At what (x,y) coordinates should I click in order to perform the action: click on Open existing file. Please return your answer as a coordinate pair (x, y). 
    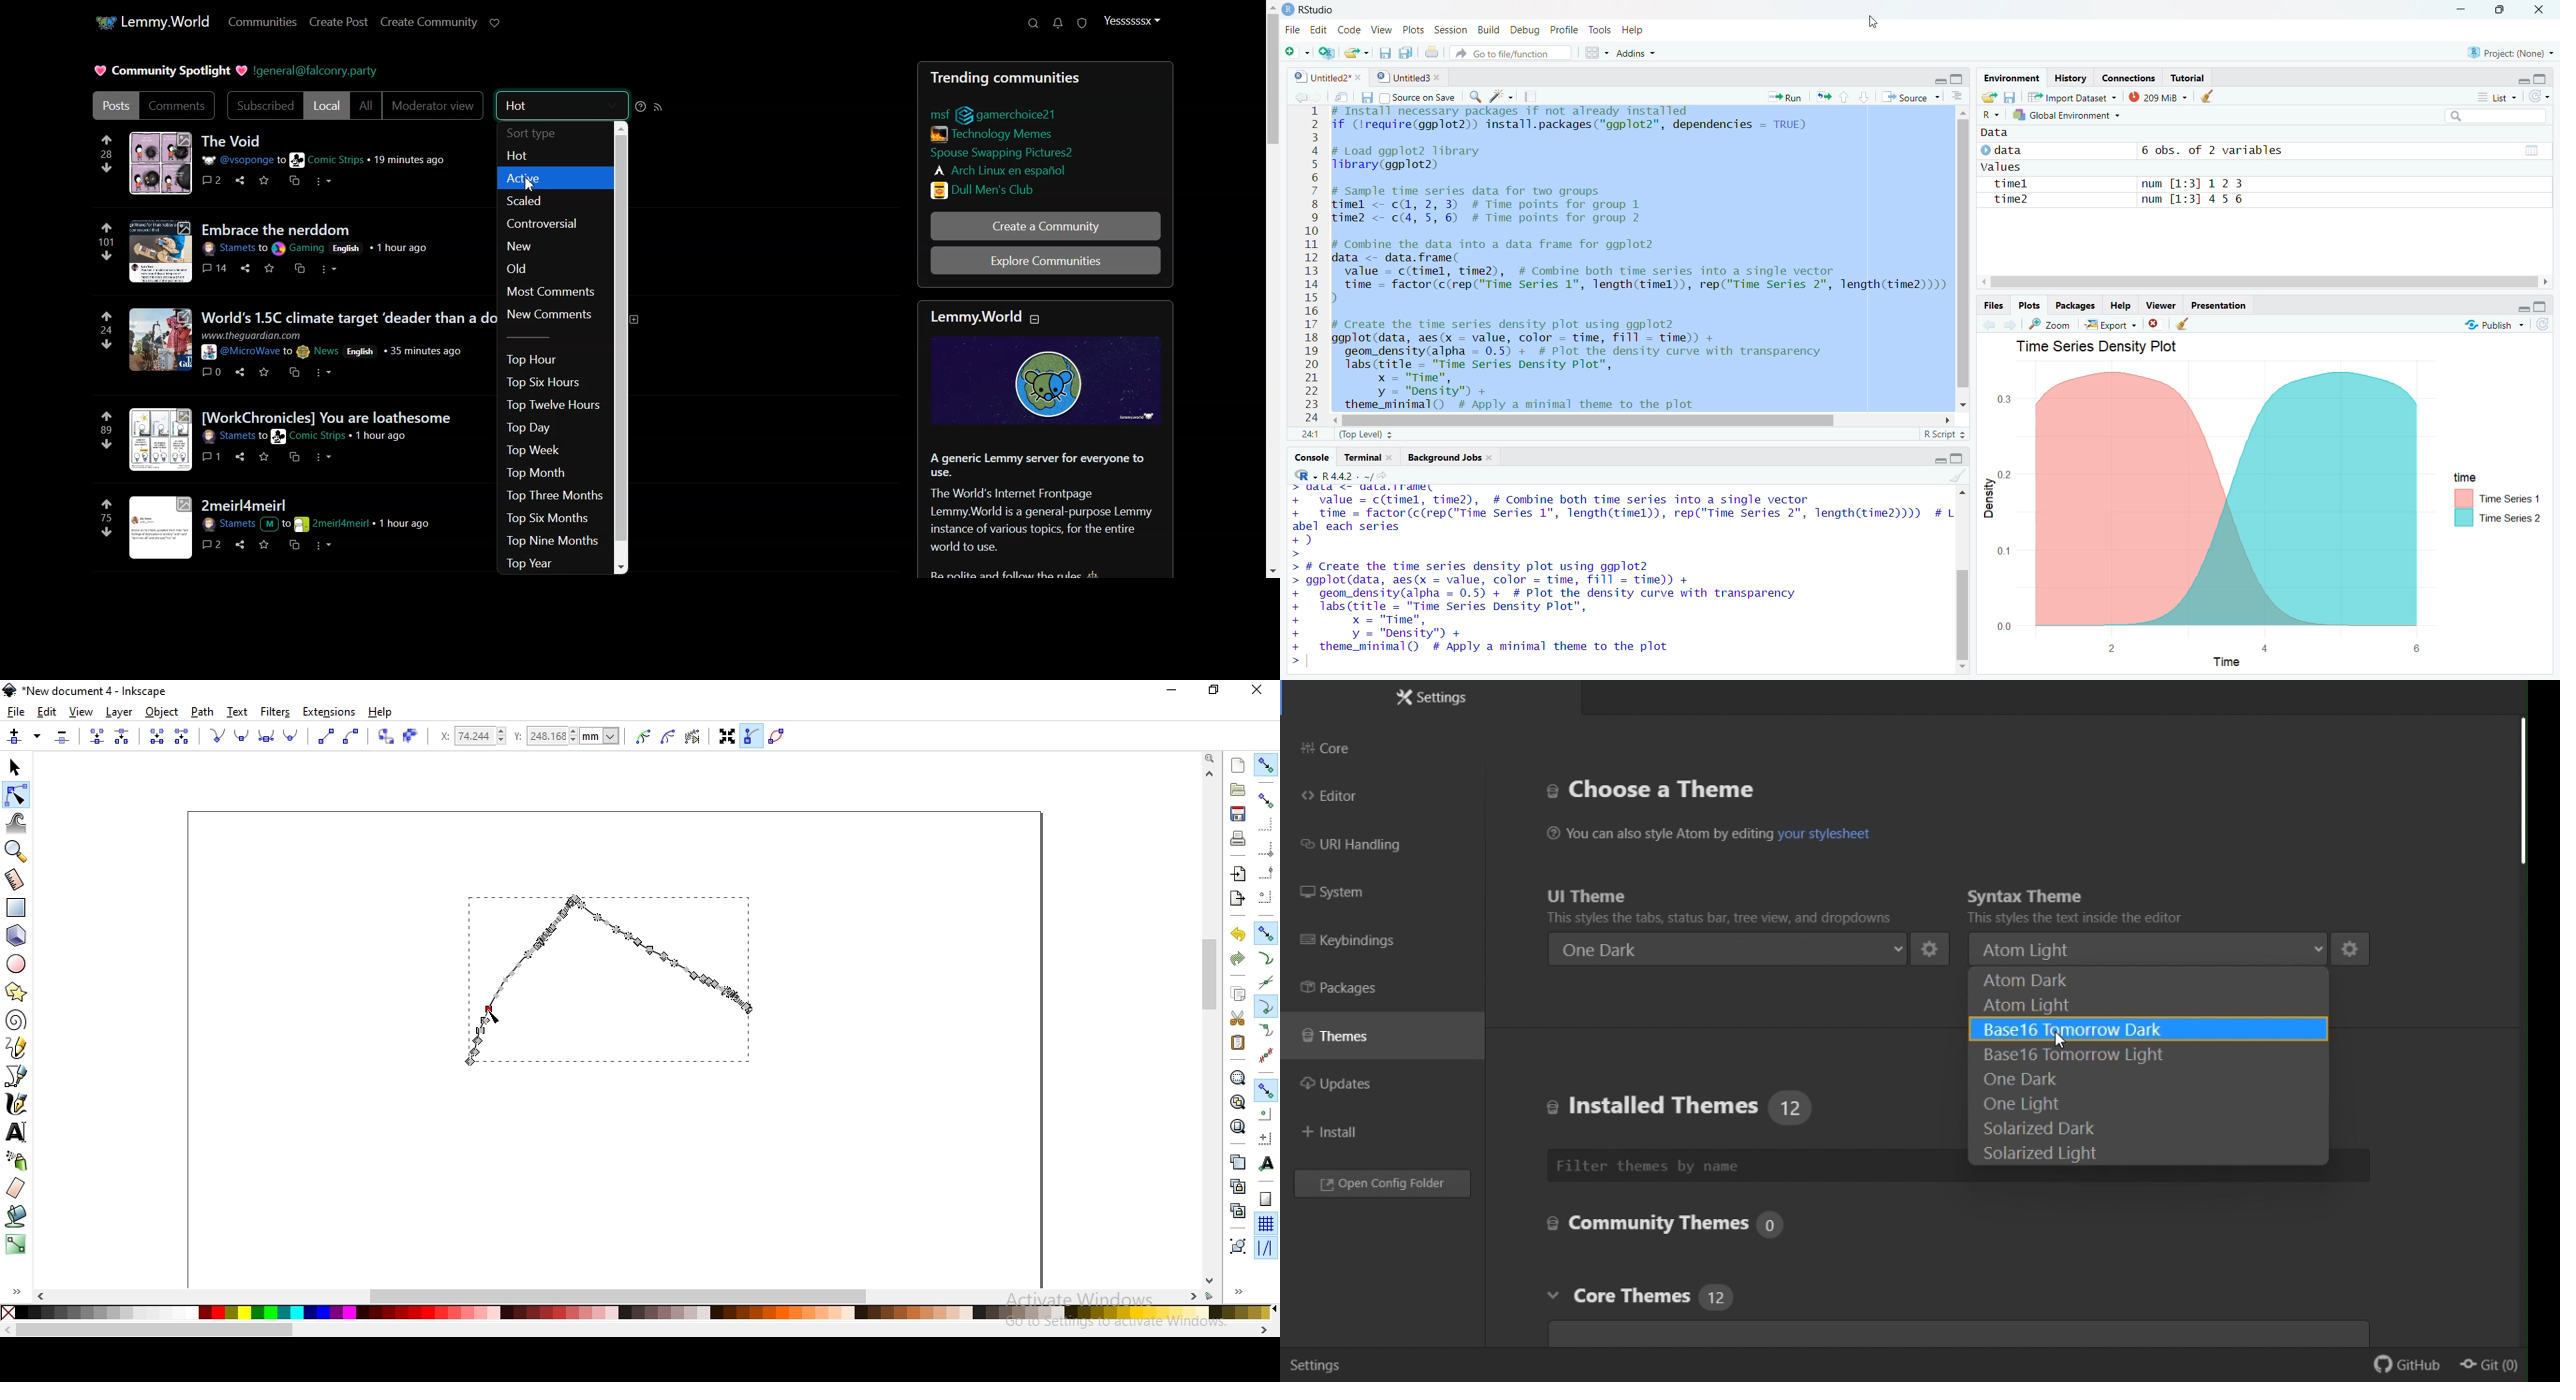
    Looking at the image, I should click on (1357, 53).